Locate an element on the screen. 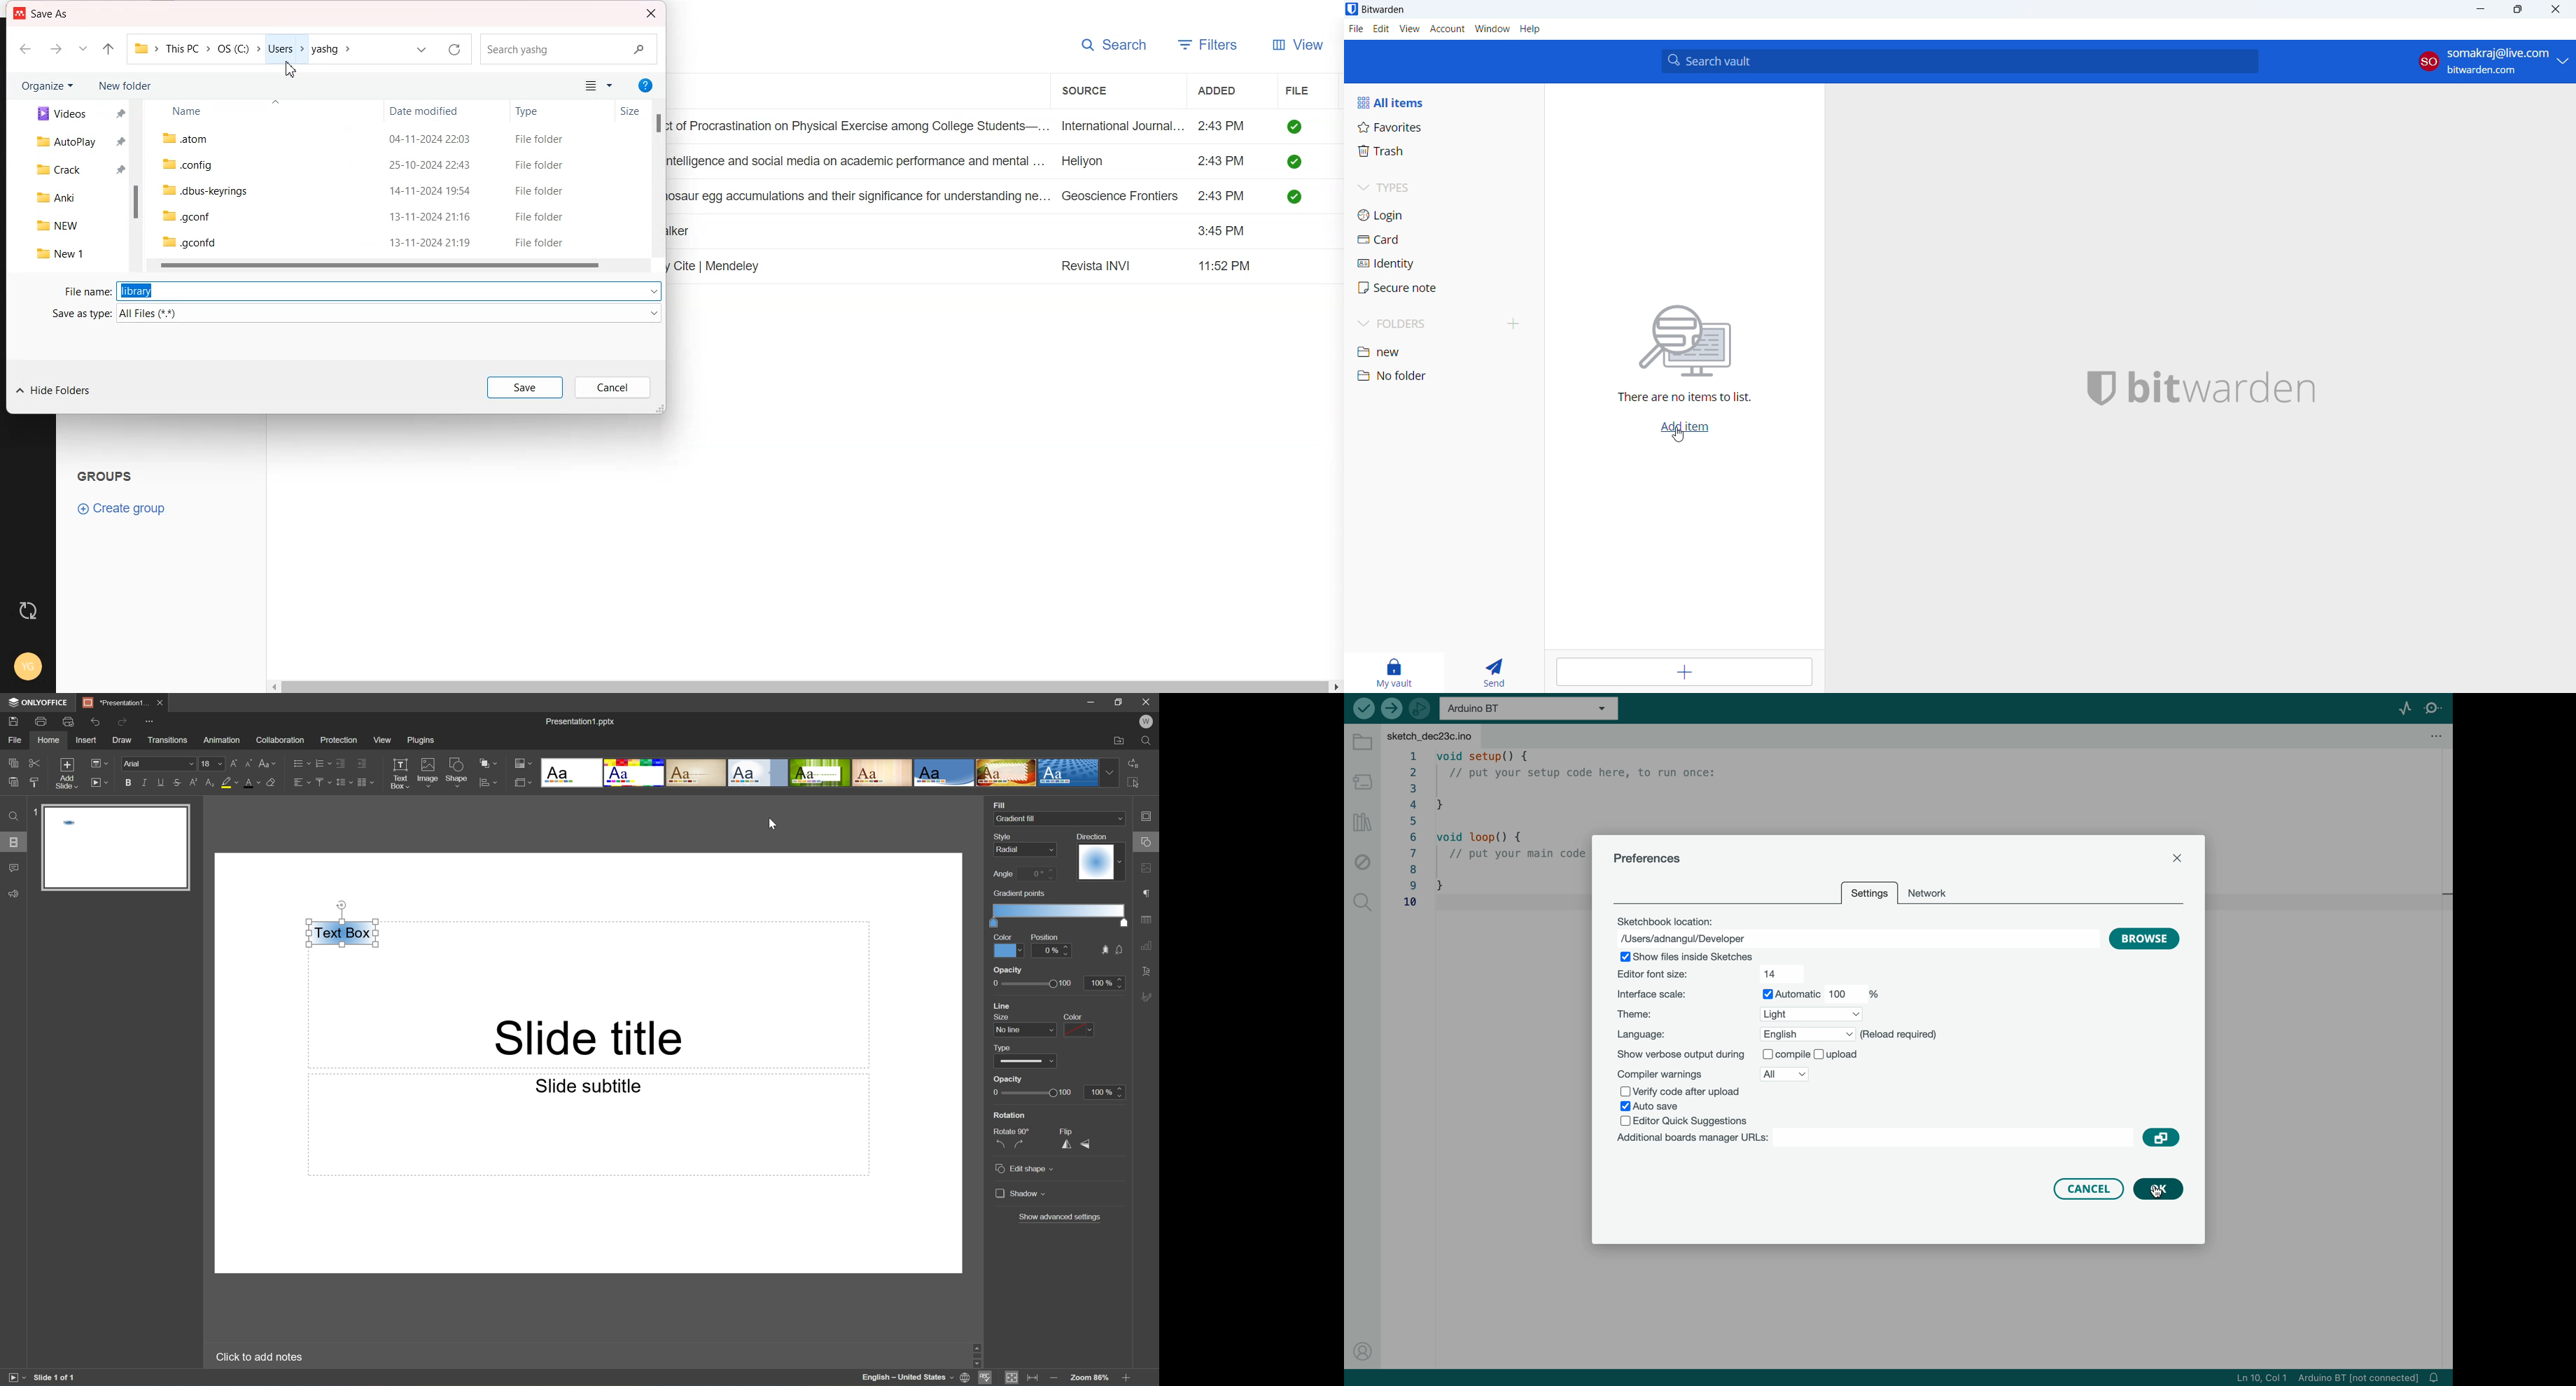 The image size is (2576, 1400). Flip is located at coordinates (1068, 1130).